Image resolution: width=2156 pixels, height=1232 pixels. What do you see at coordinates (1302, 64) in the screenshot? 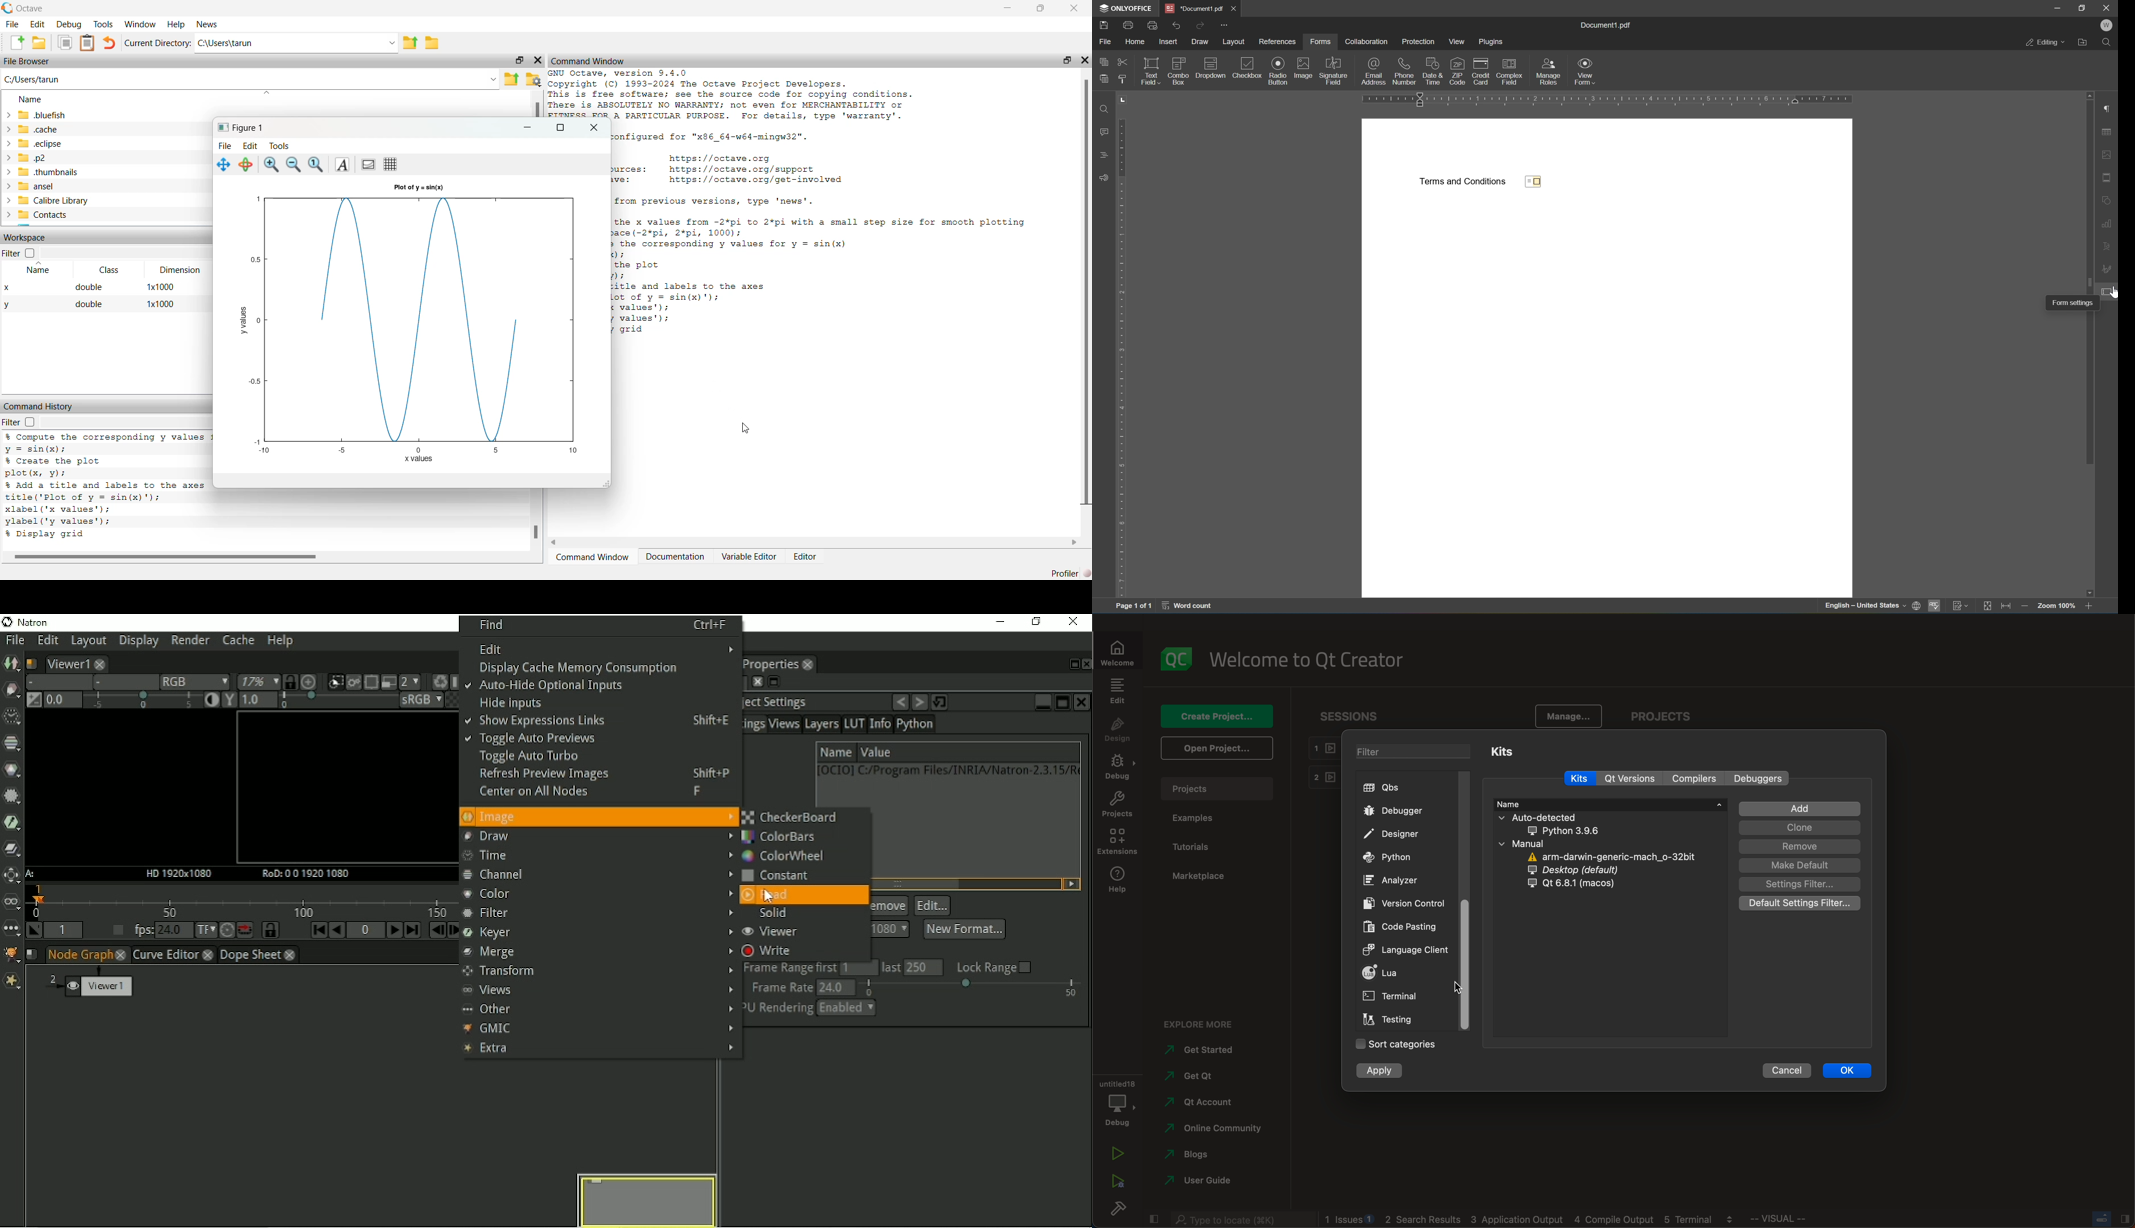
I see `icon` at bounding box center [1302, 64].